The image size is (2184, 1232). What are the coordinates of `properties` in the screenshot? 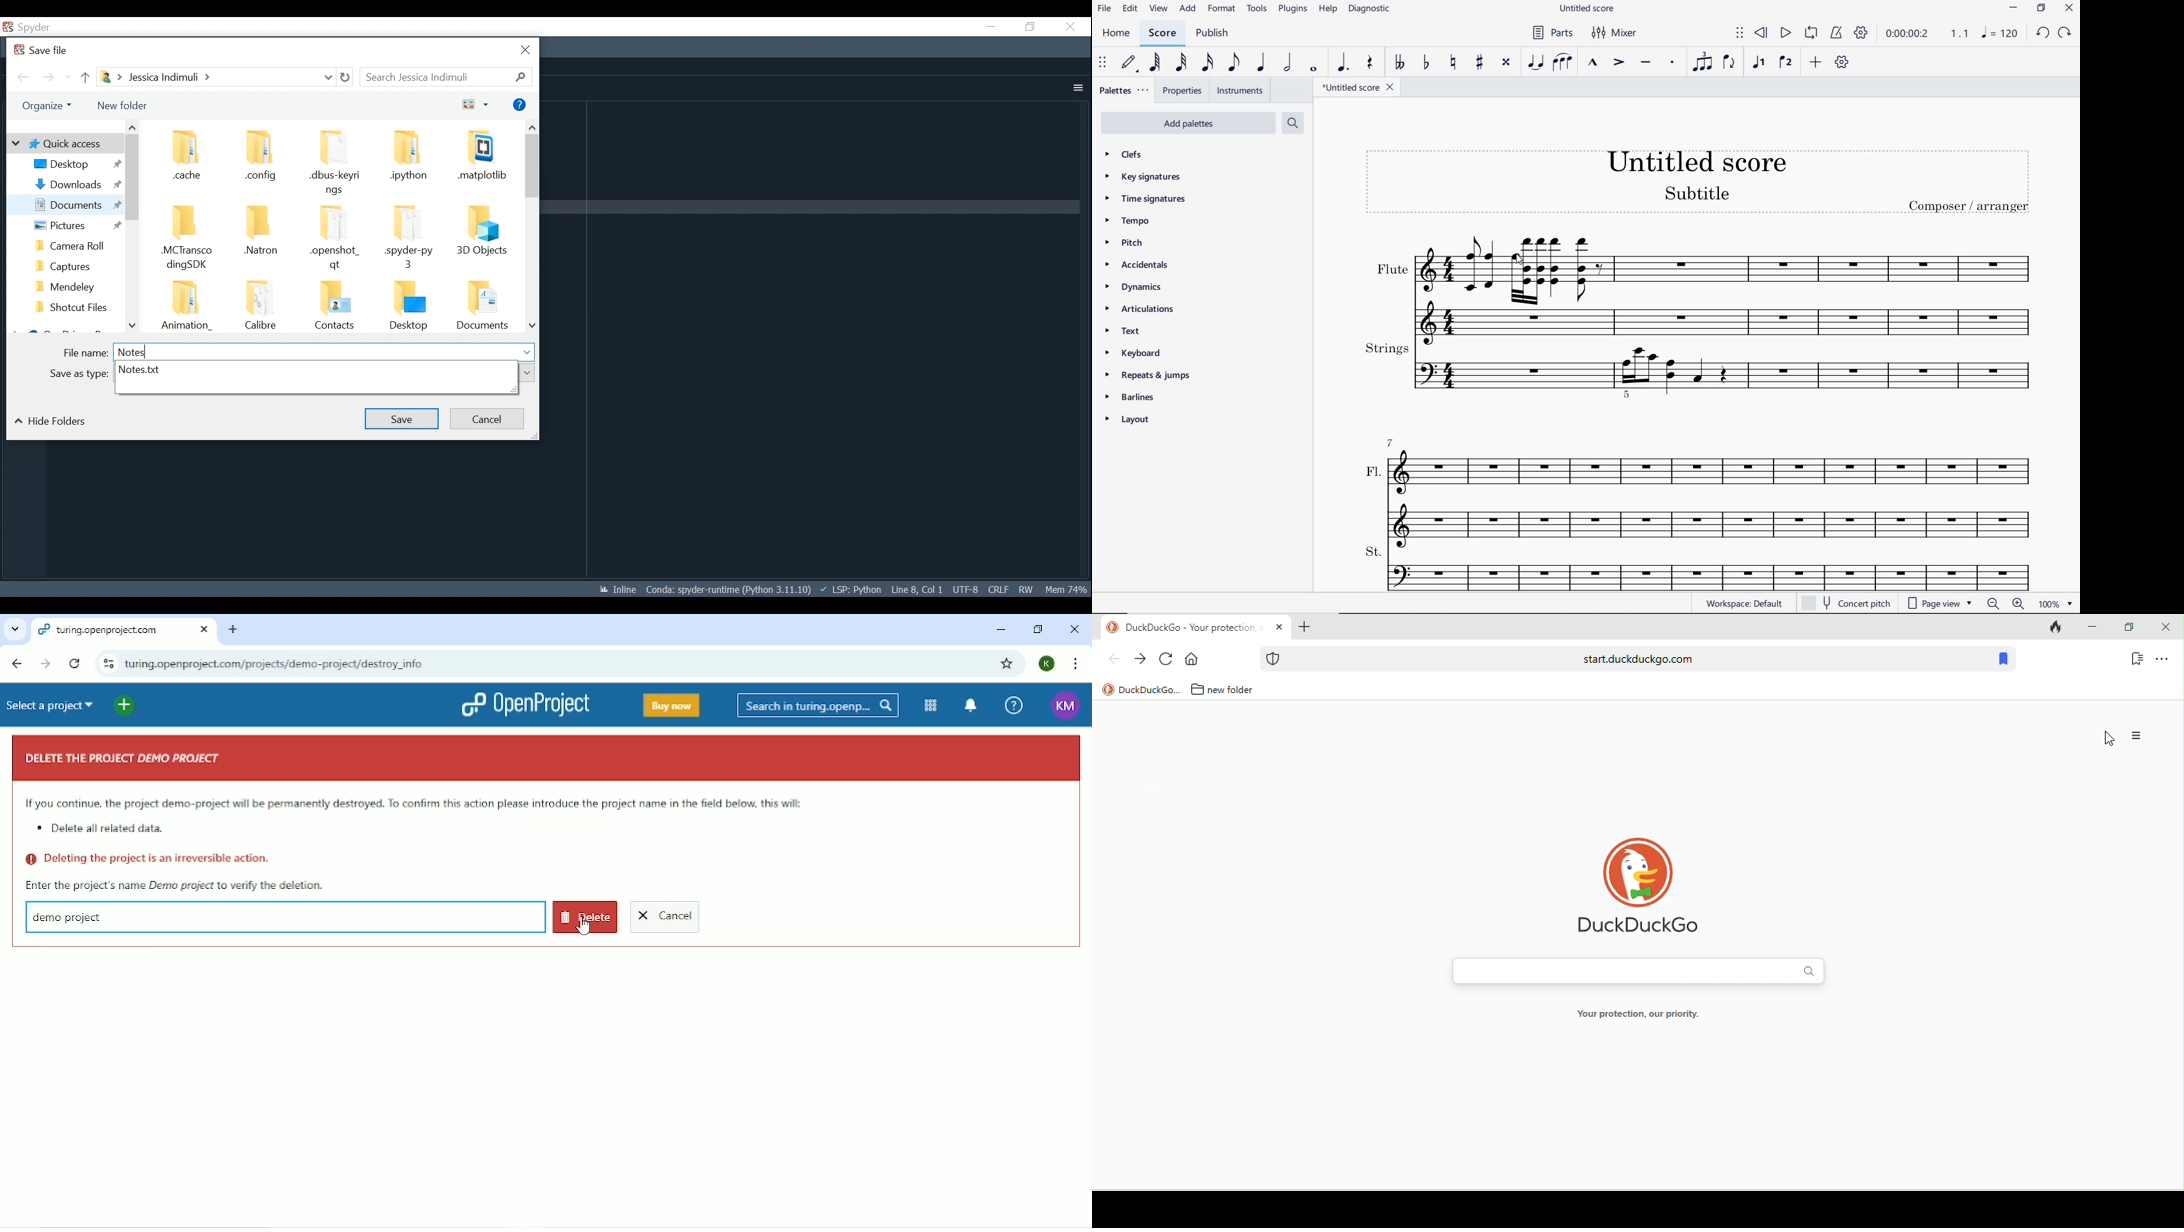 It's located at (1181, 91).